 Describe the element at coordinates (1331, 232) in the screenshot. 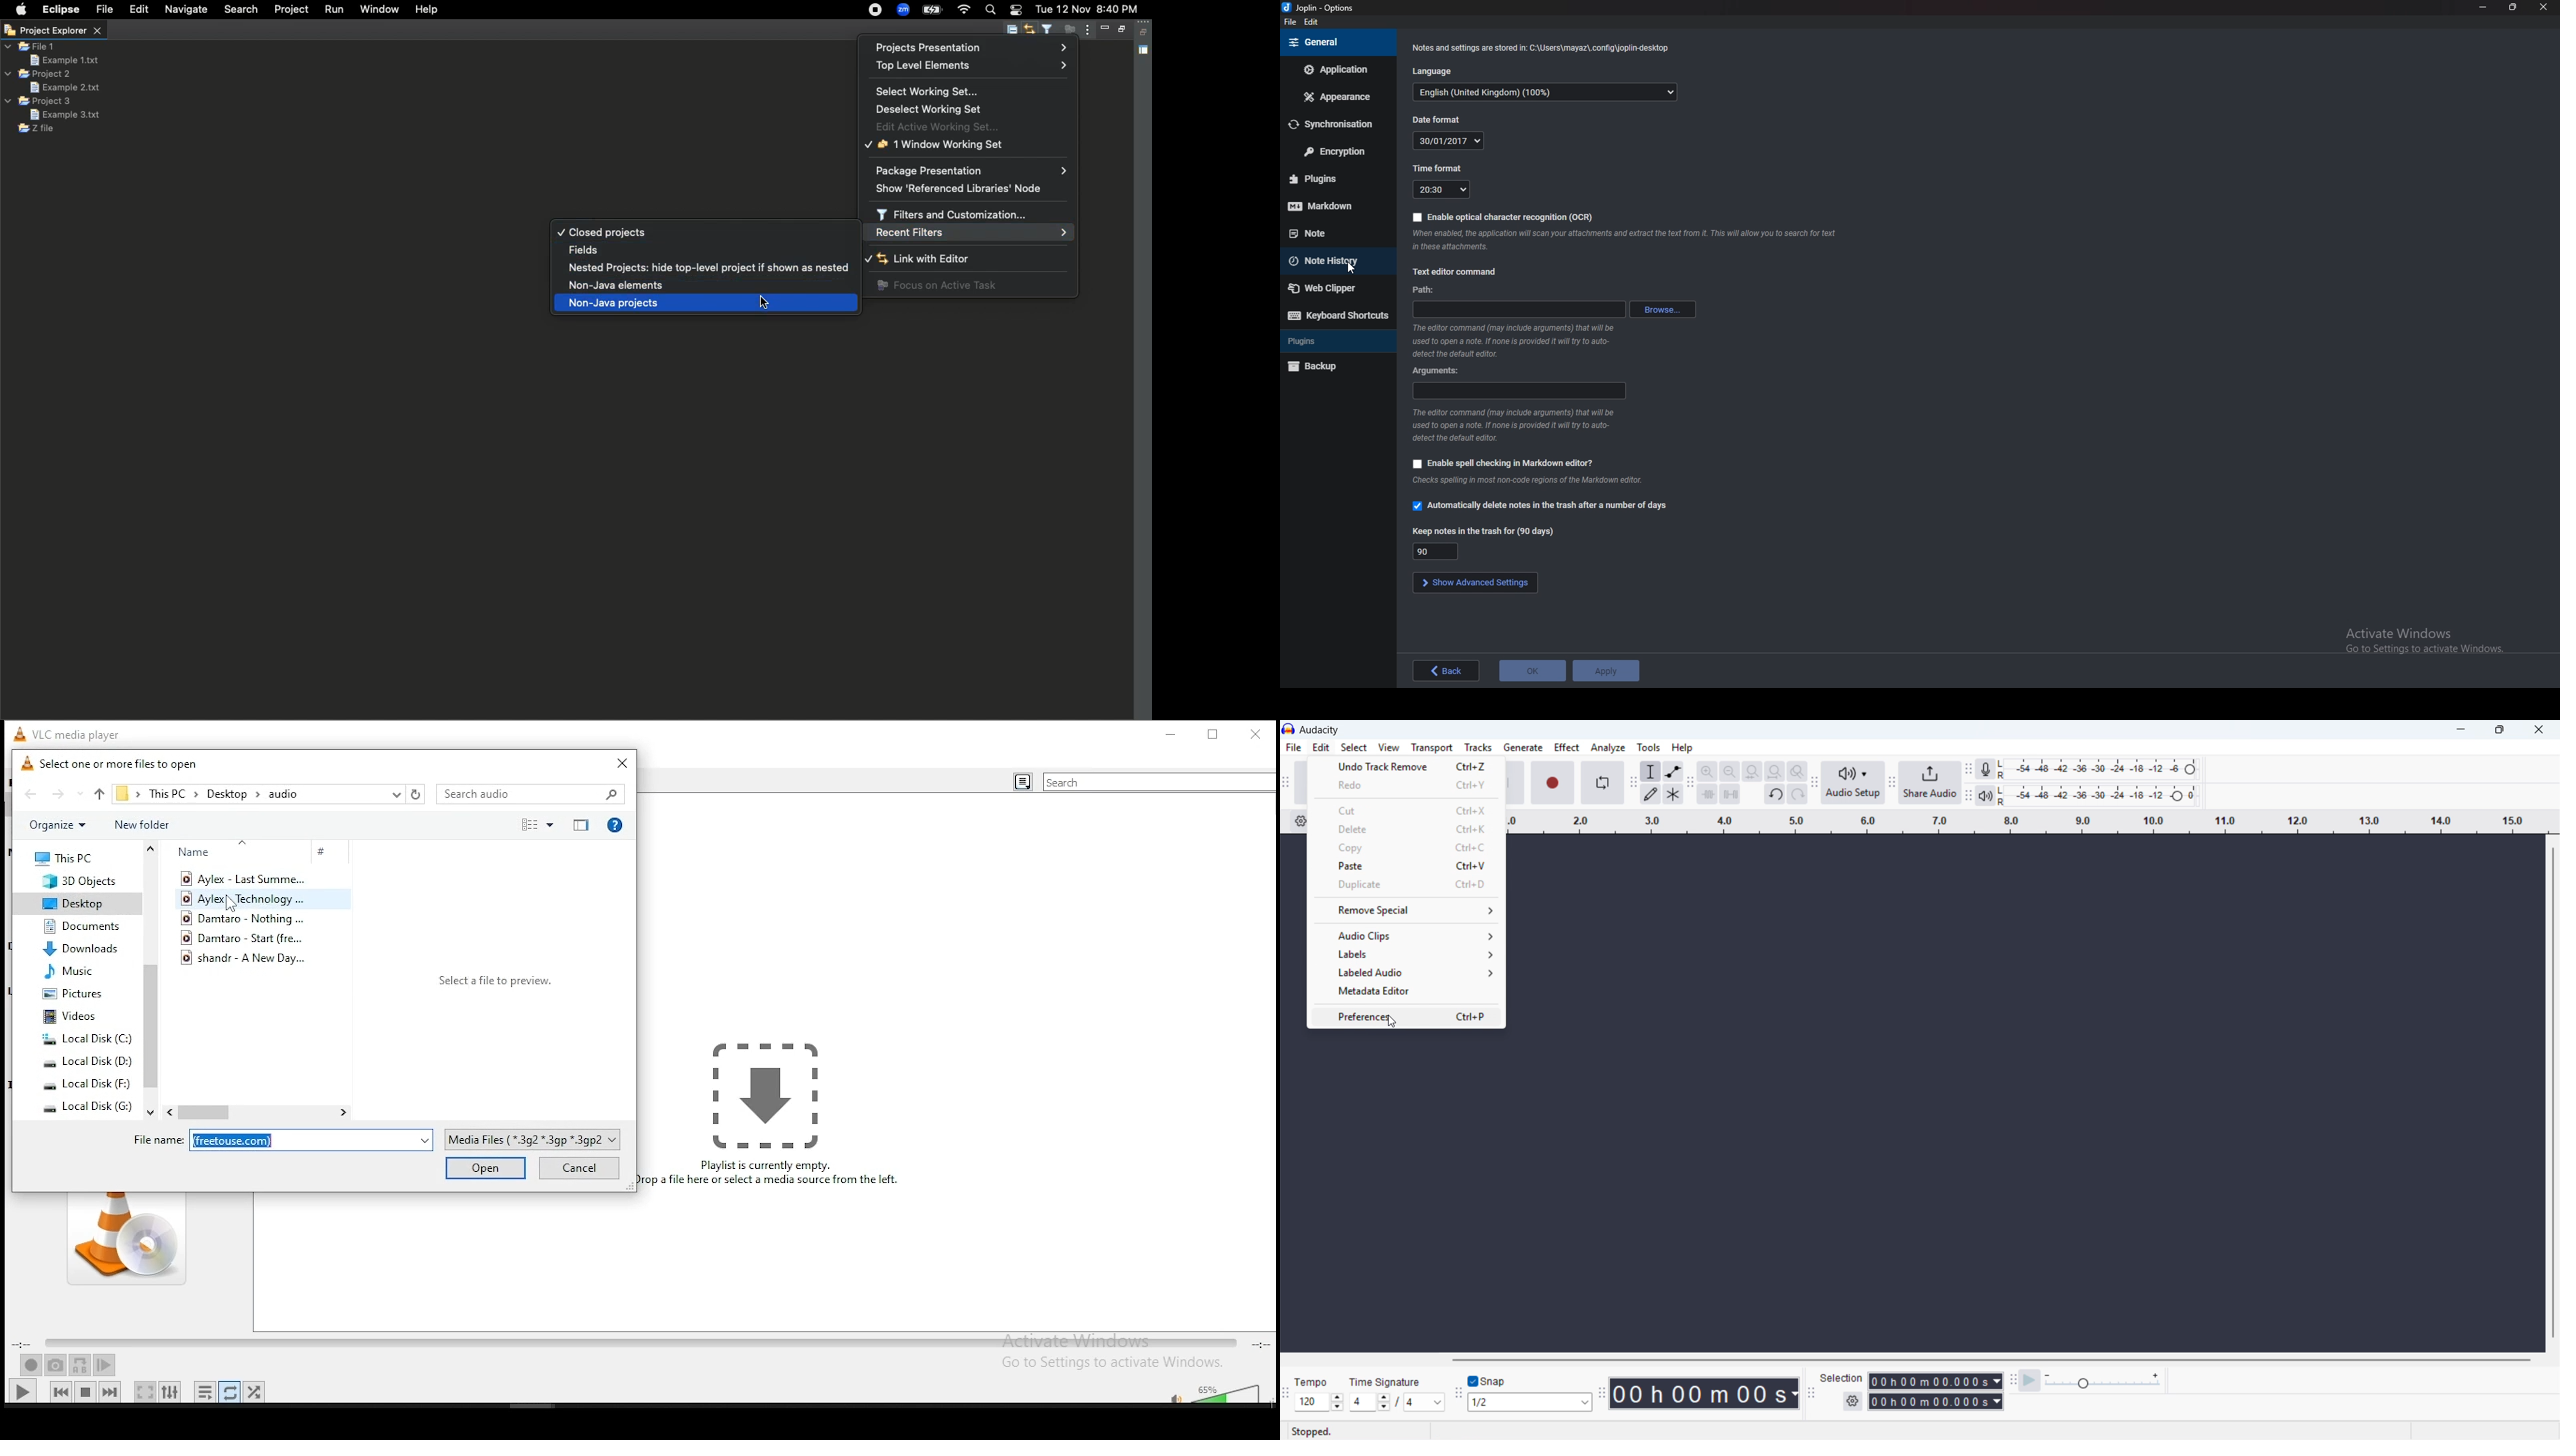

I see `Note` at that location.